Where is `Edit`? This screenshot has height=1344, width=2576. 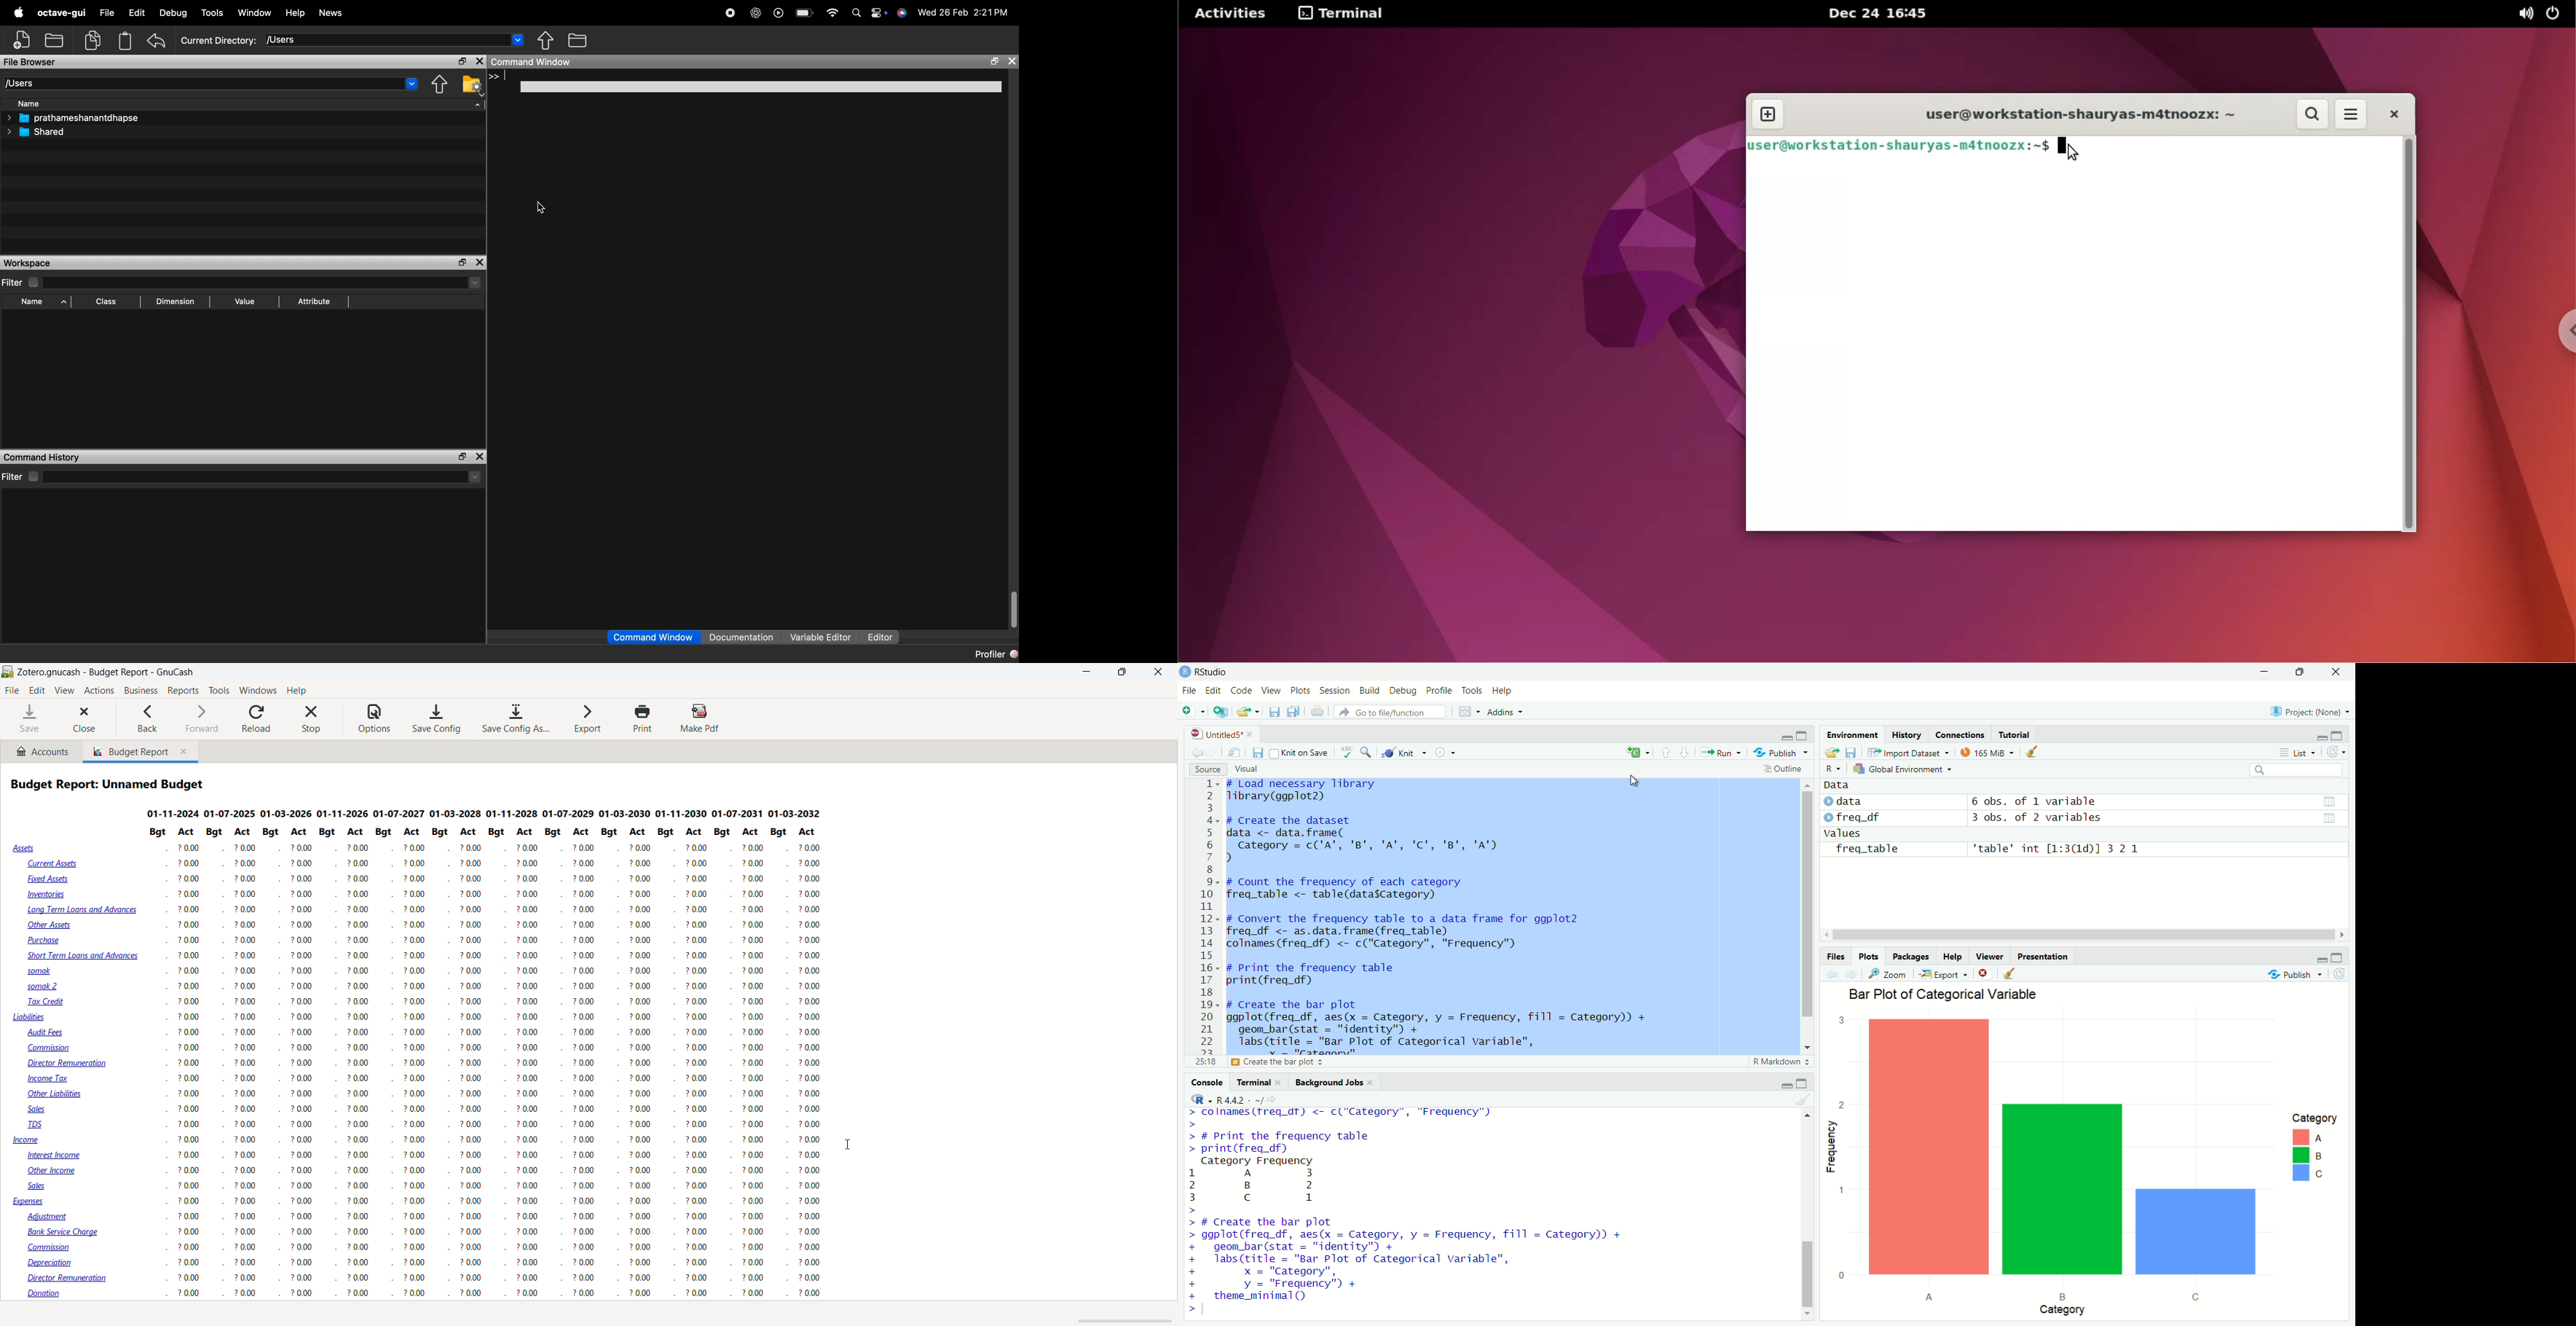 Edit is located at coordinates (137, 12).